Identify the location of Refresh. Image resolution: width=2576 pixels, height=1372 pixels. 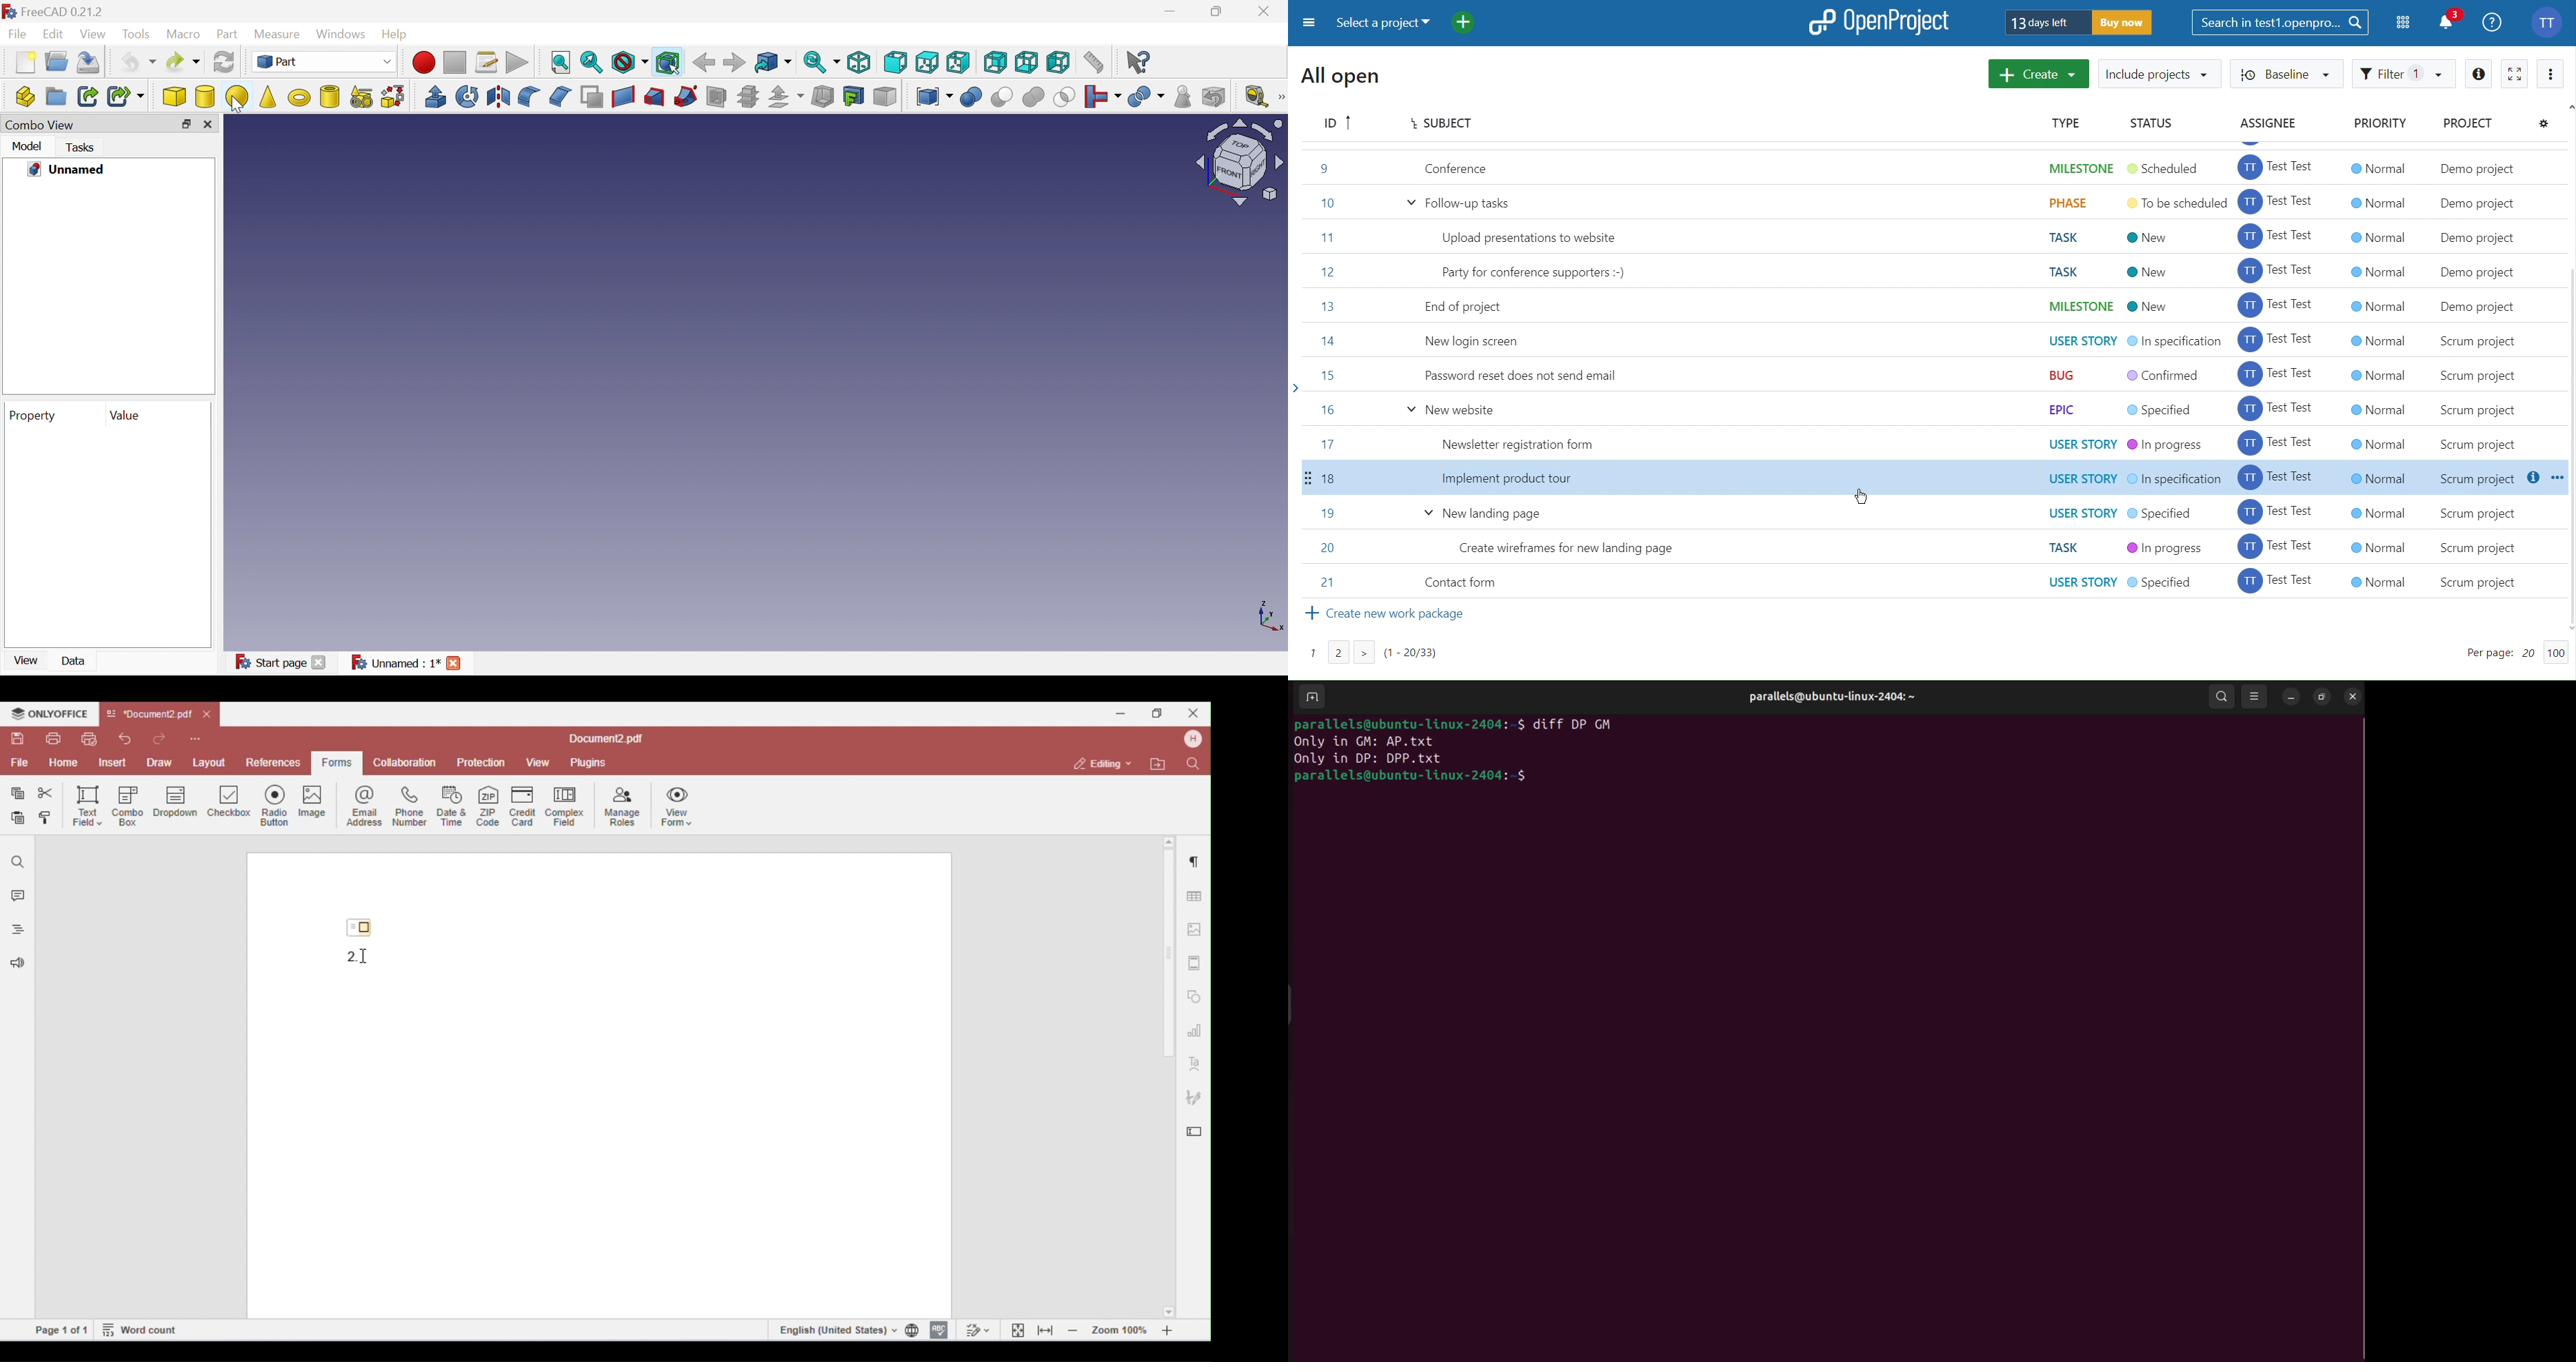
(224, 62).